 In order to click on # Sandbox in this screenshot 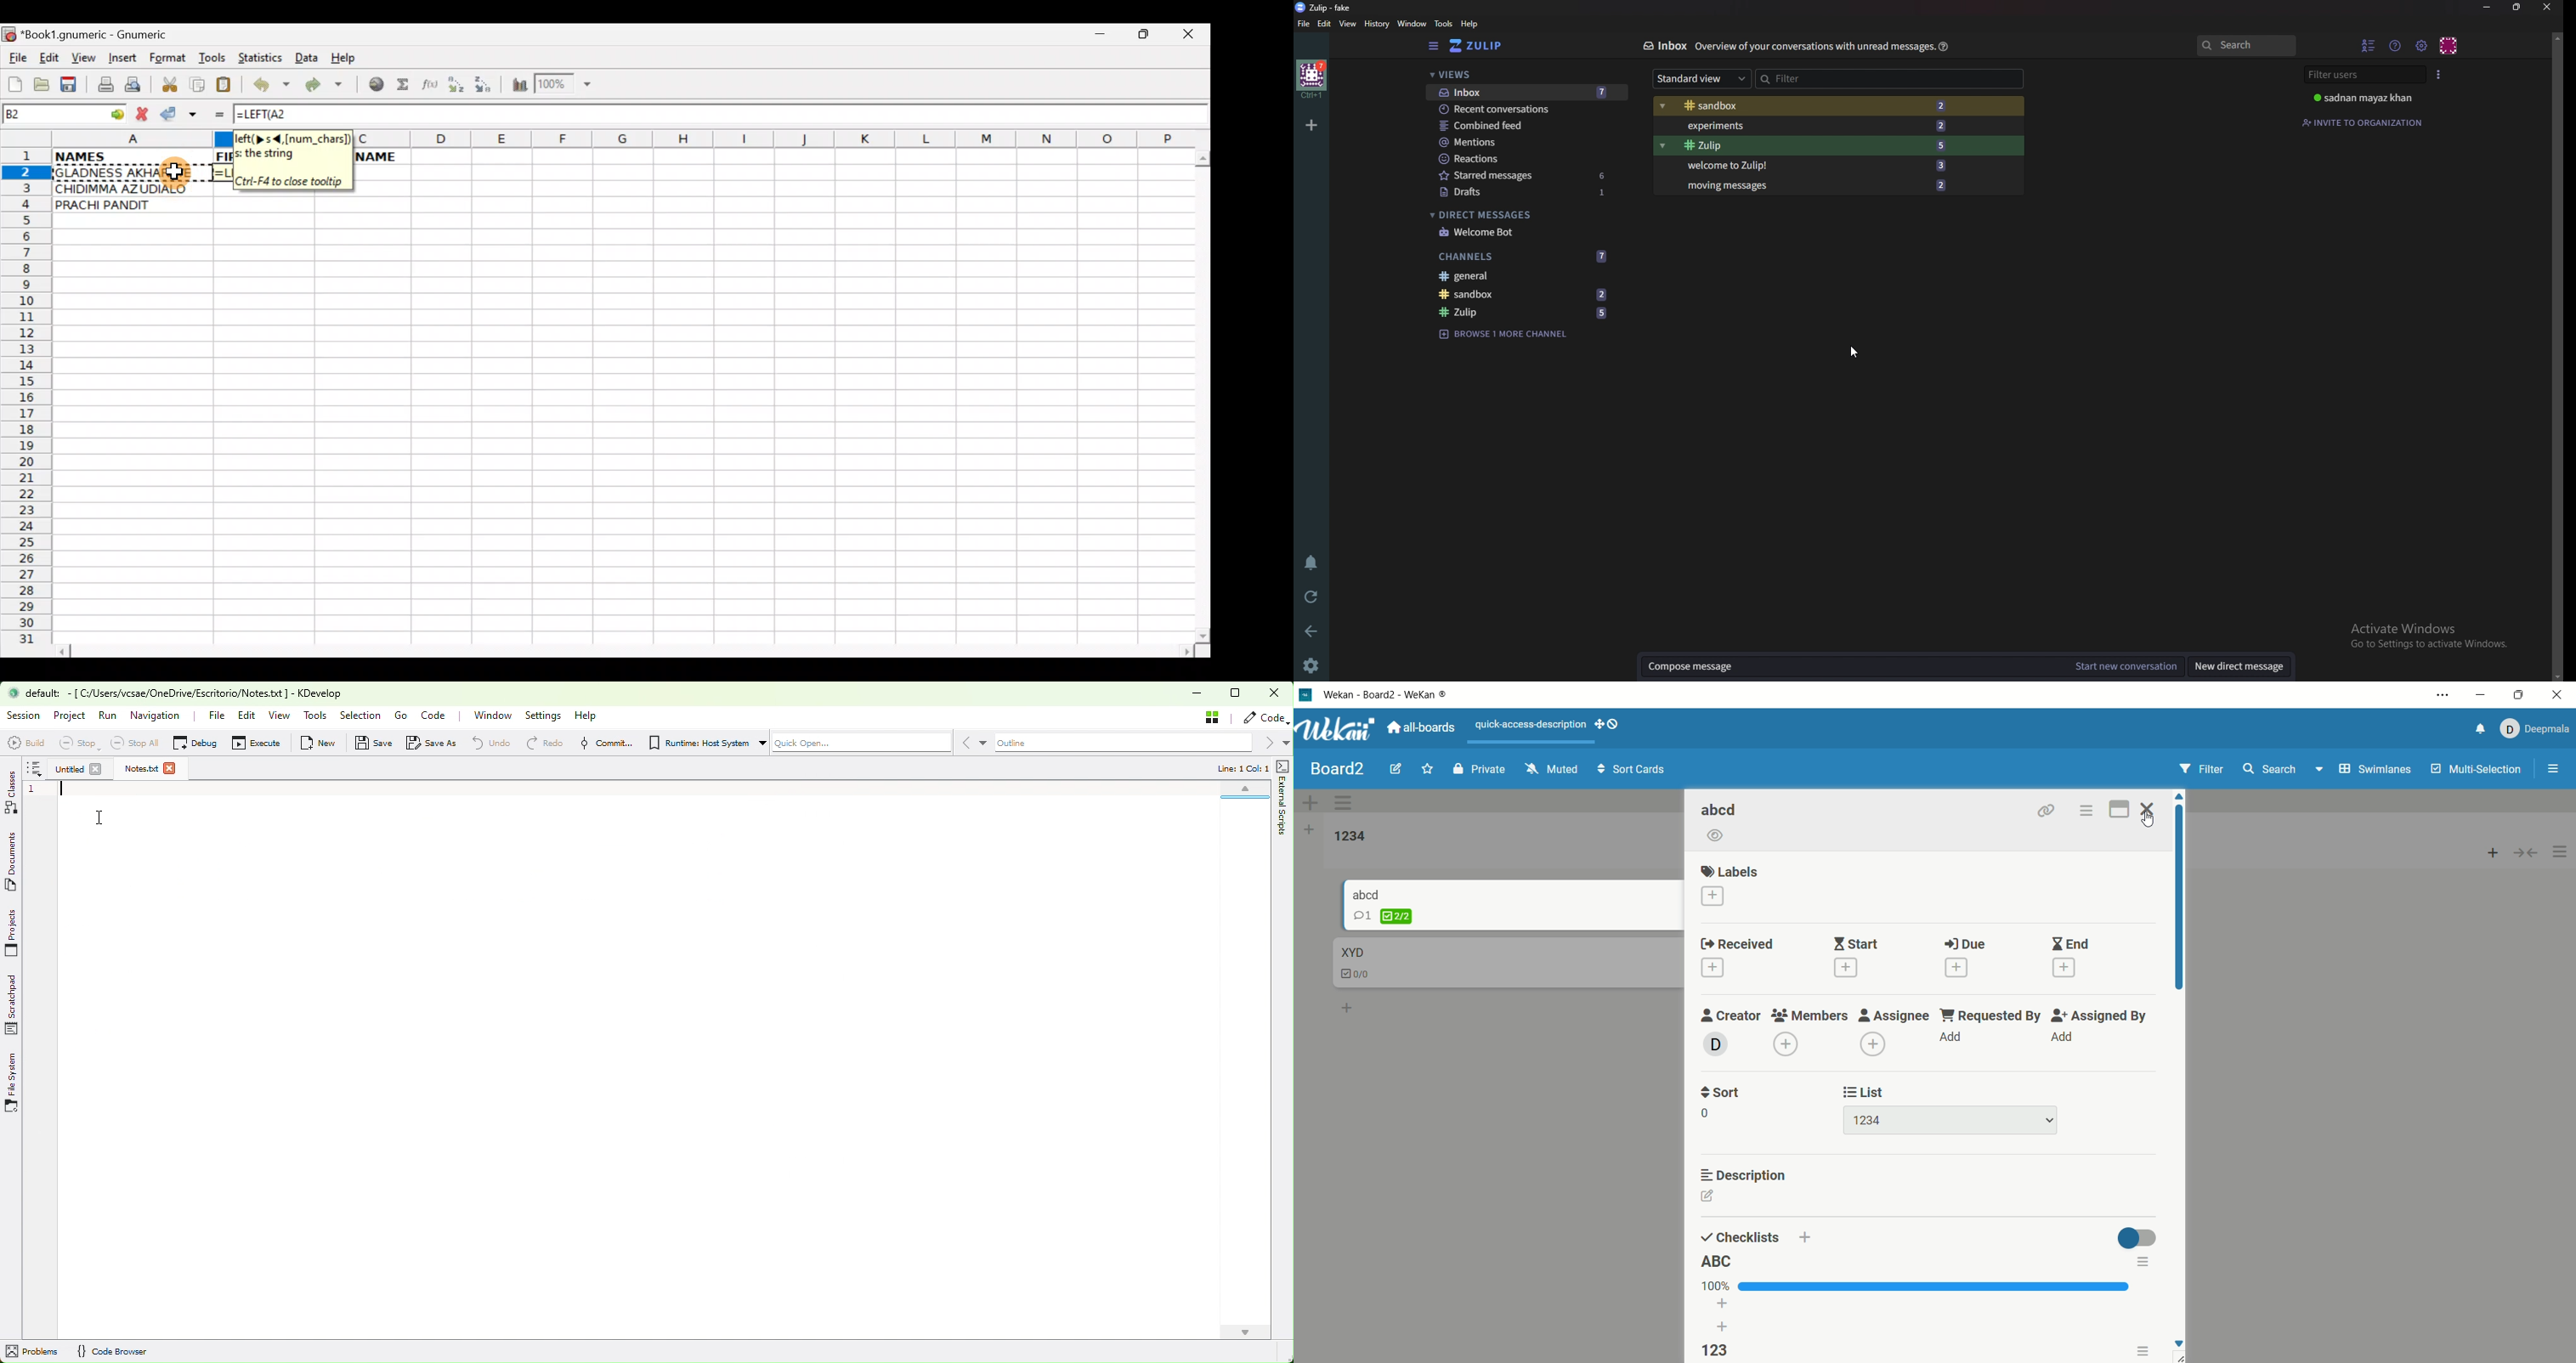, I will do `click(1487, 295)`.